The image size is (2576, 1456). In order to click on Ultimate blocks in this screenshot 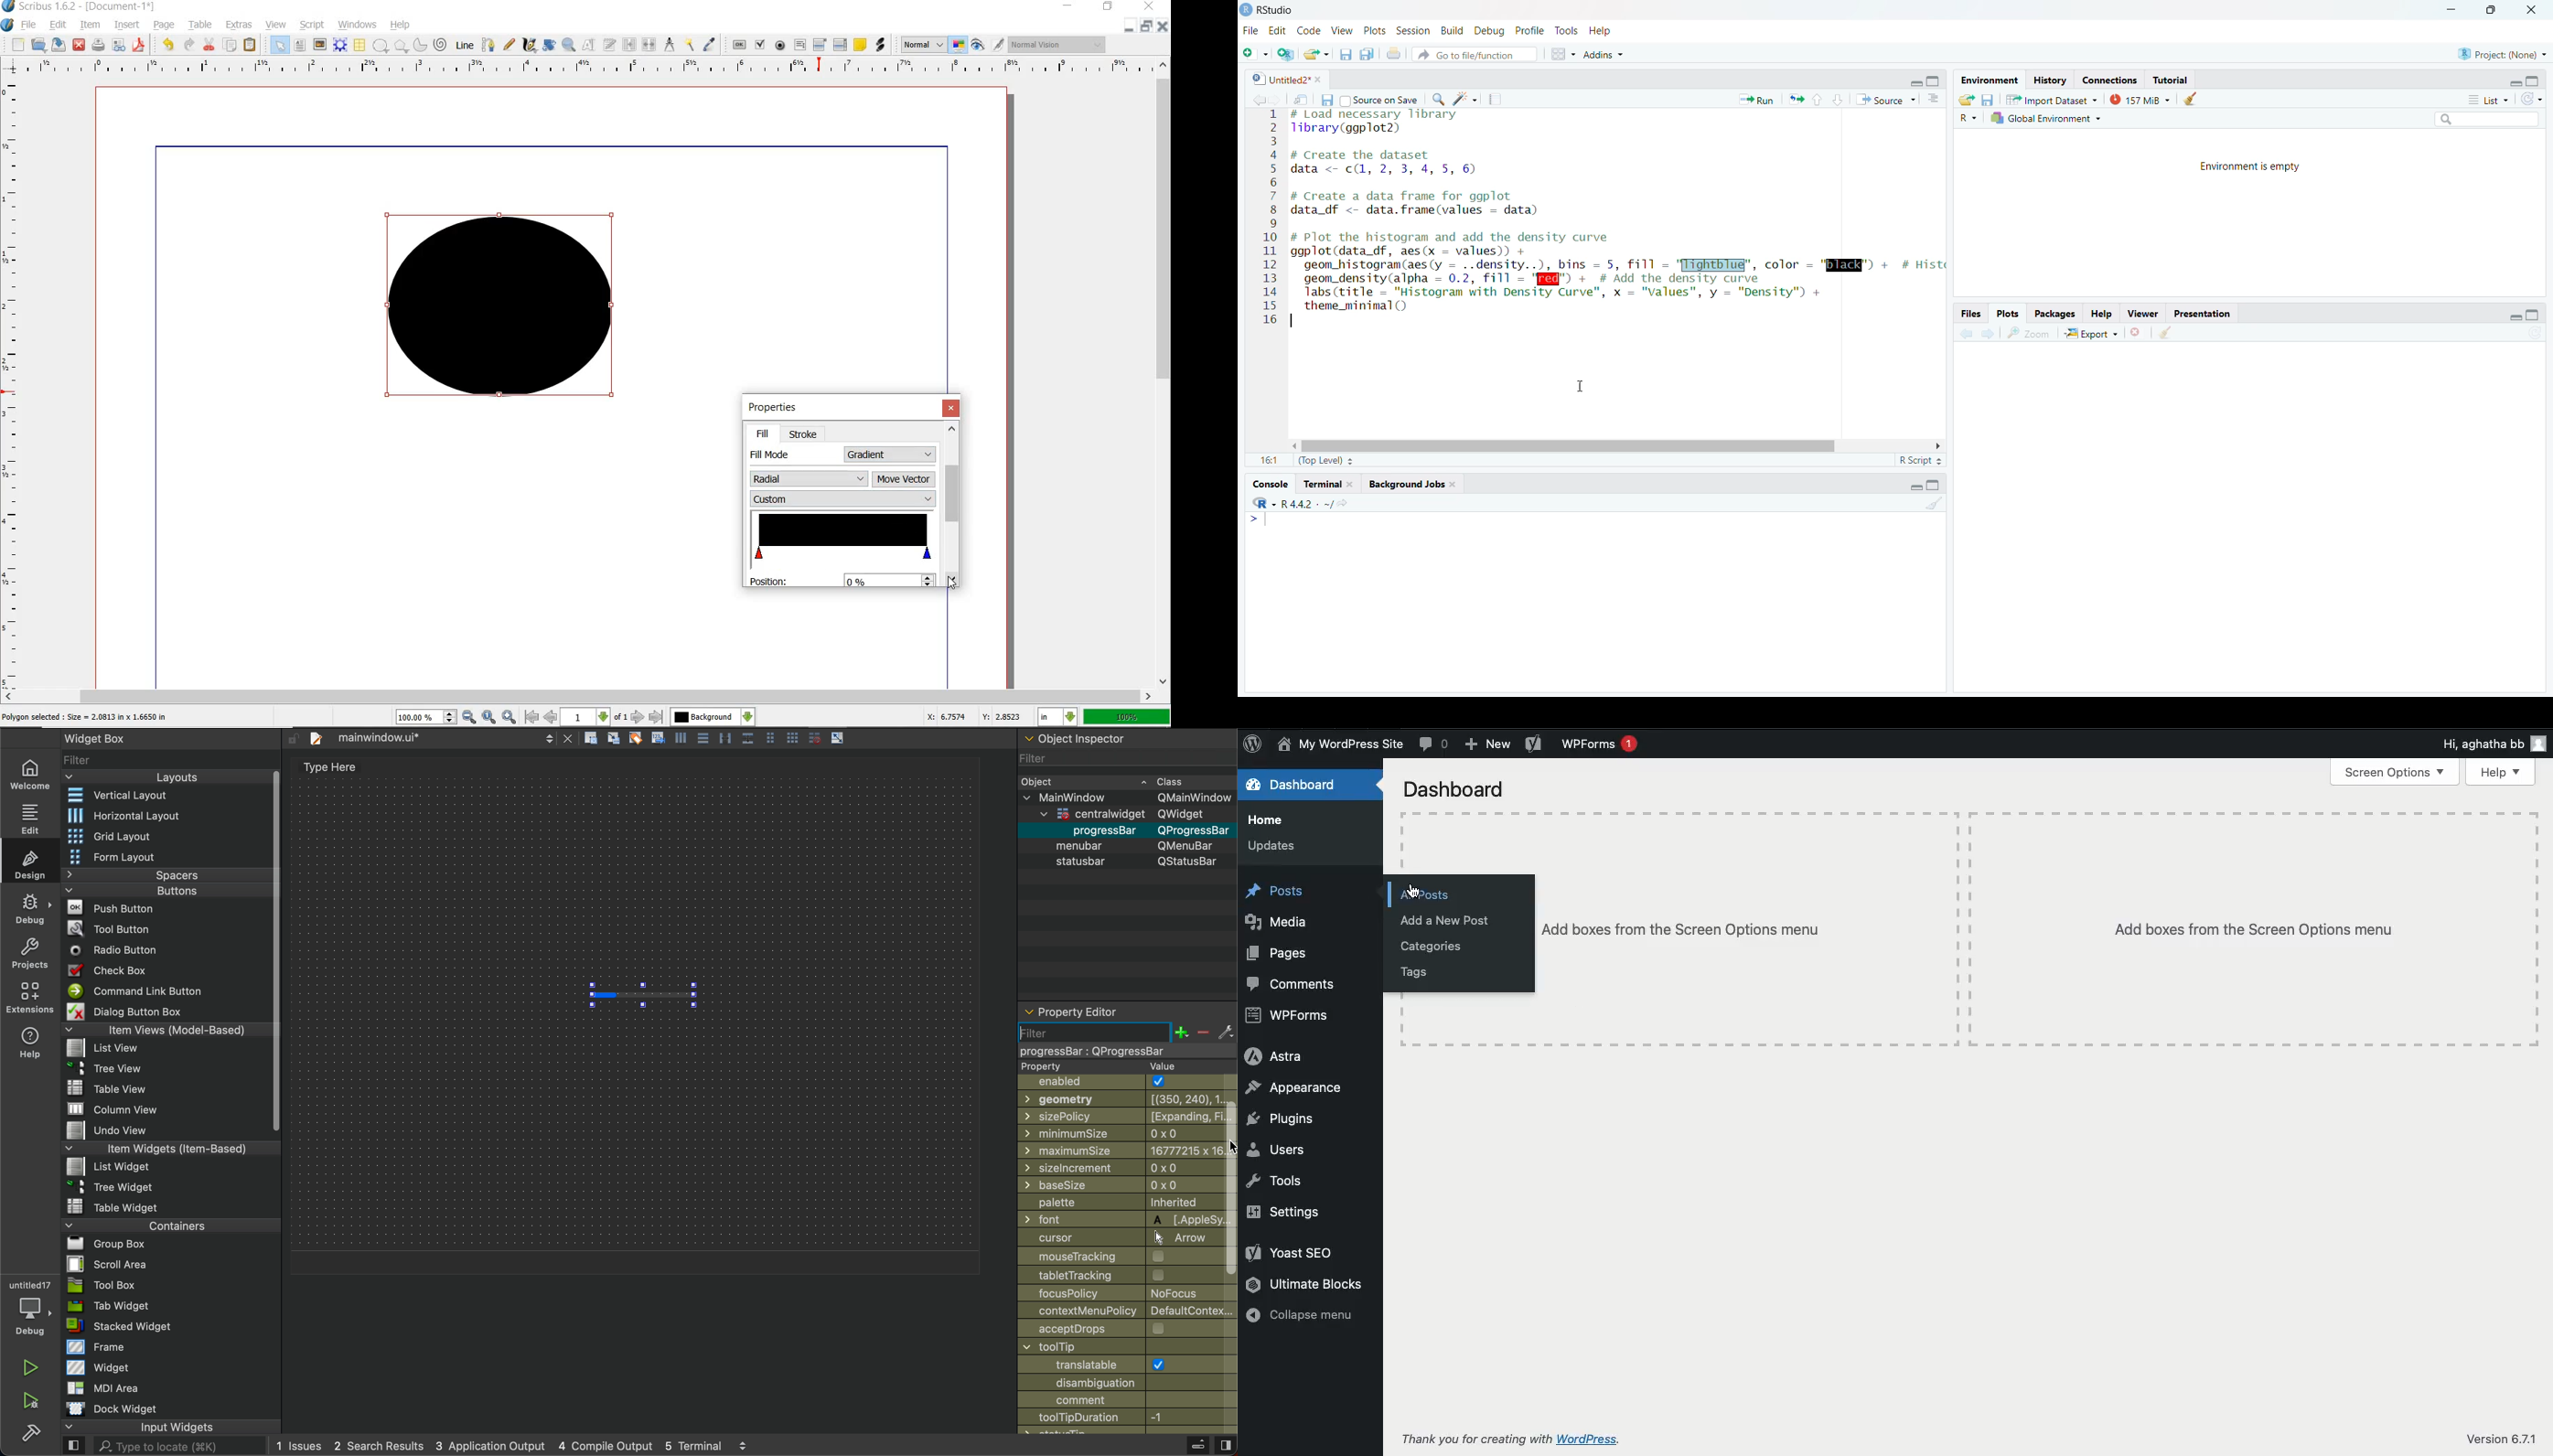, I will do `click(1305, 1283)`.